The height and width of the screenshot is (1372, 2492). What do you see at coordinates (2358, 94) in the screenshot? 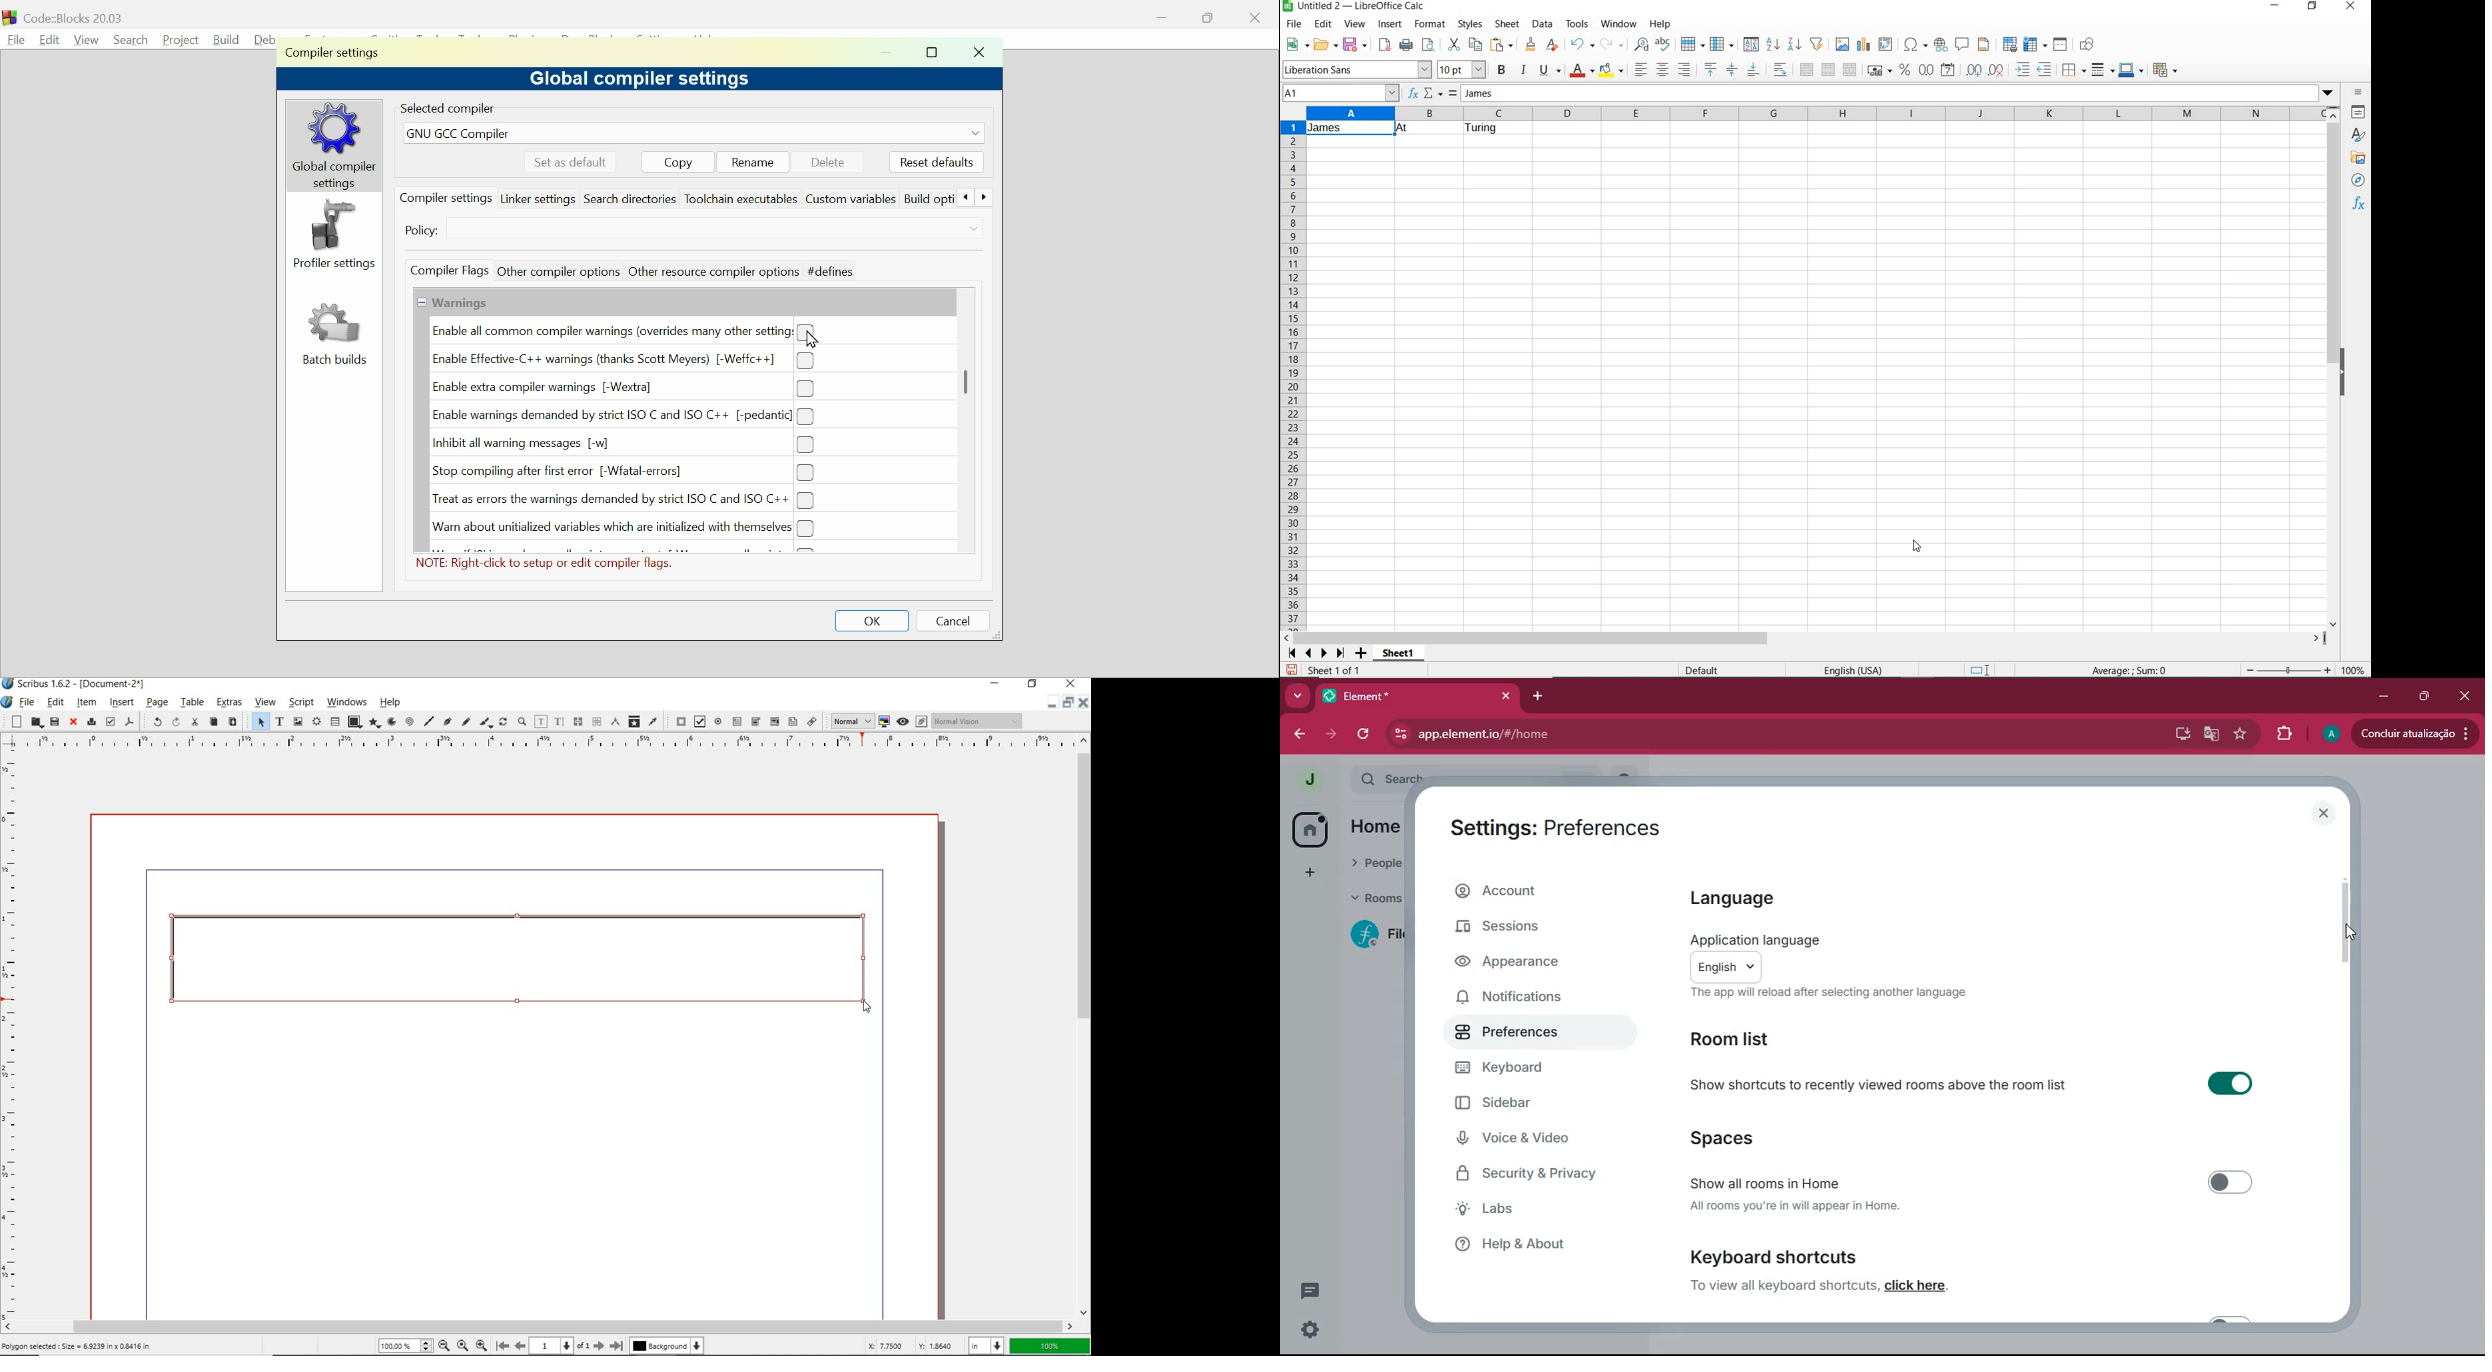
I see `sidebar settings` at bounding box center [2358, 94].